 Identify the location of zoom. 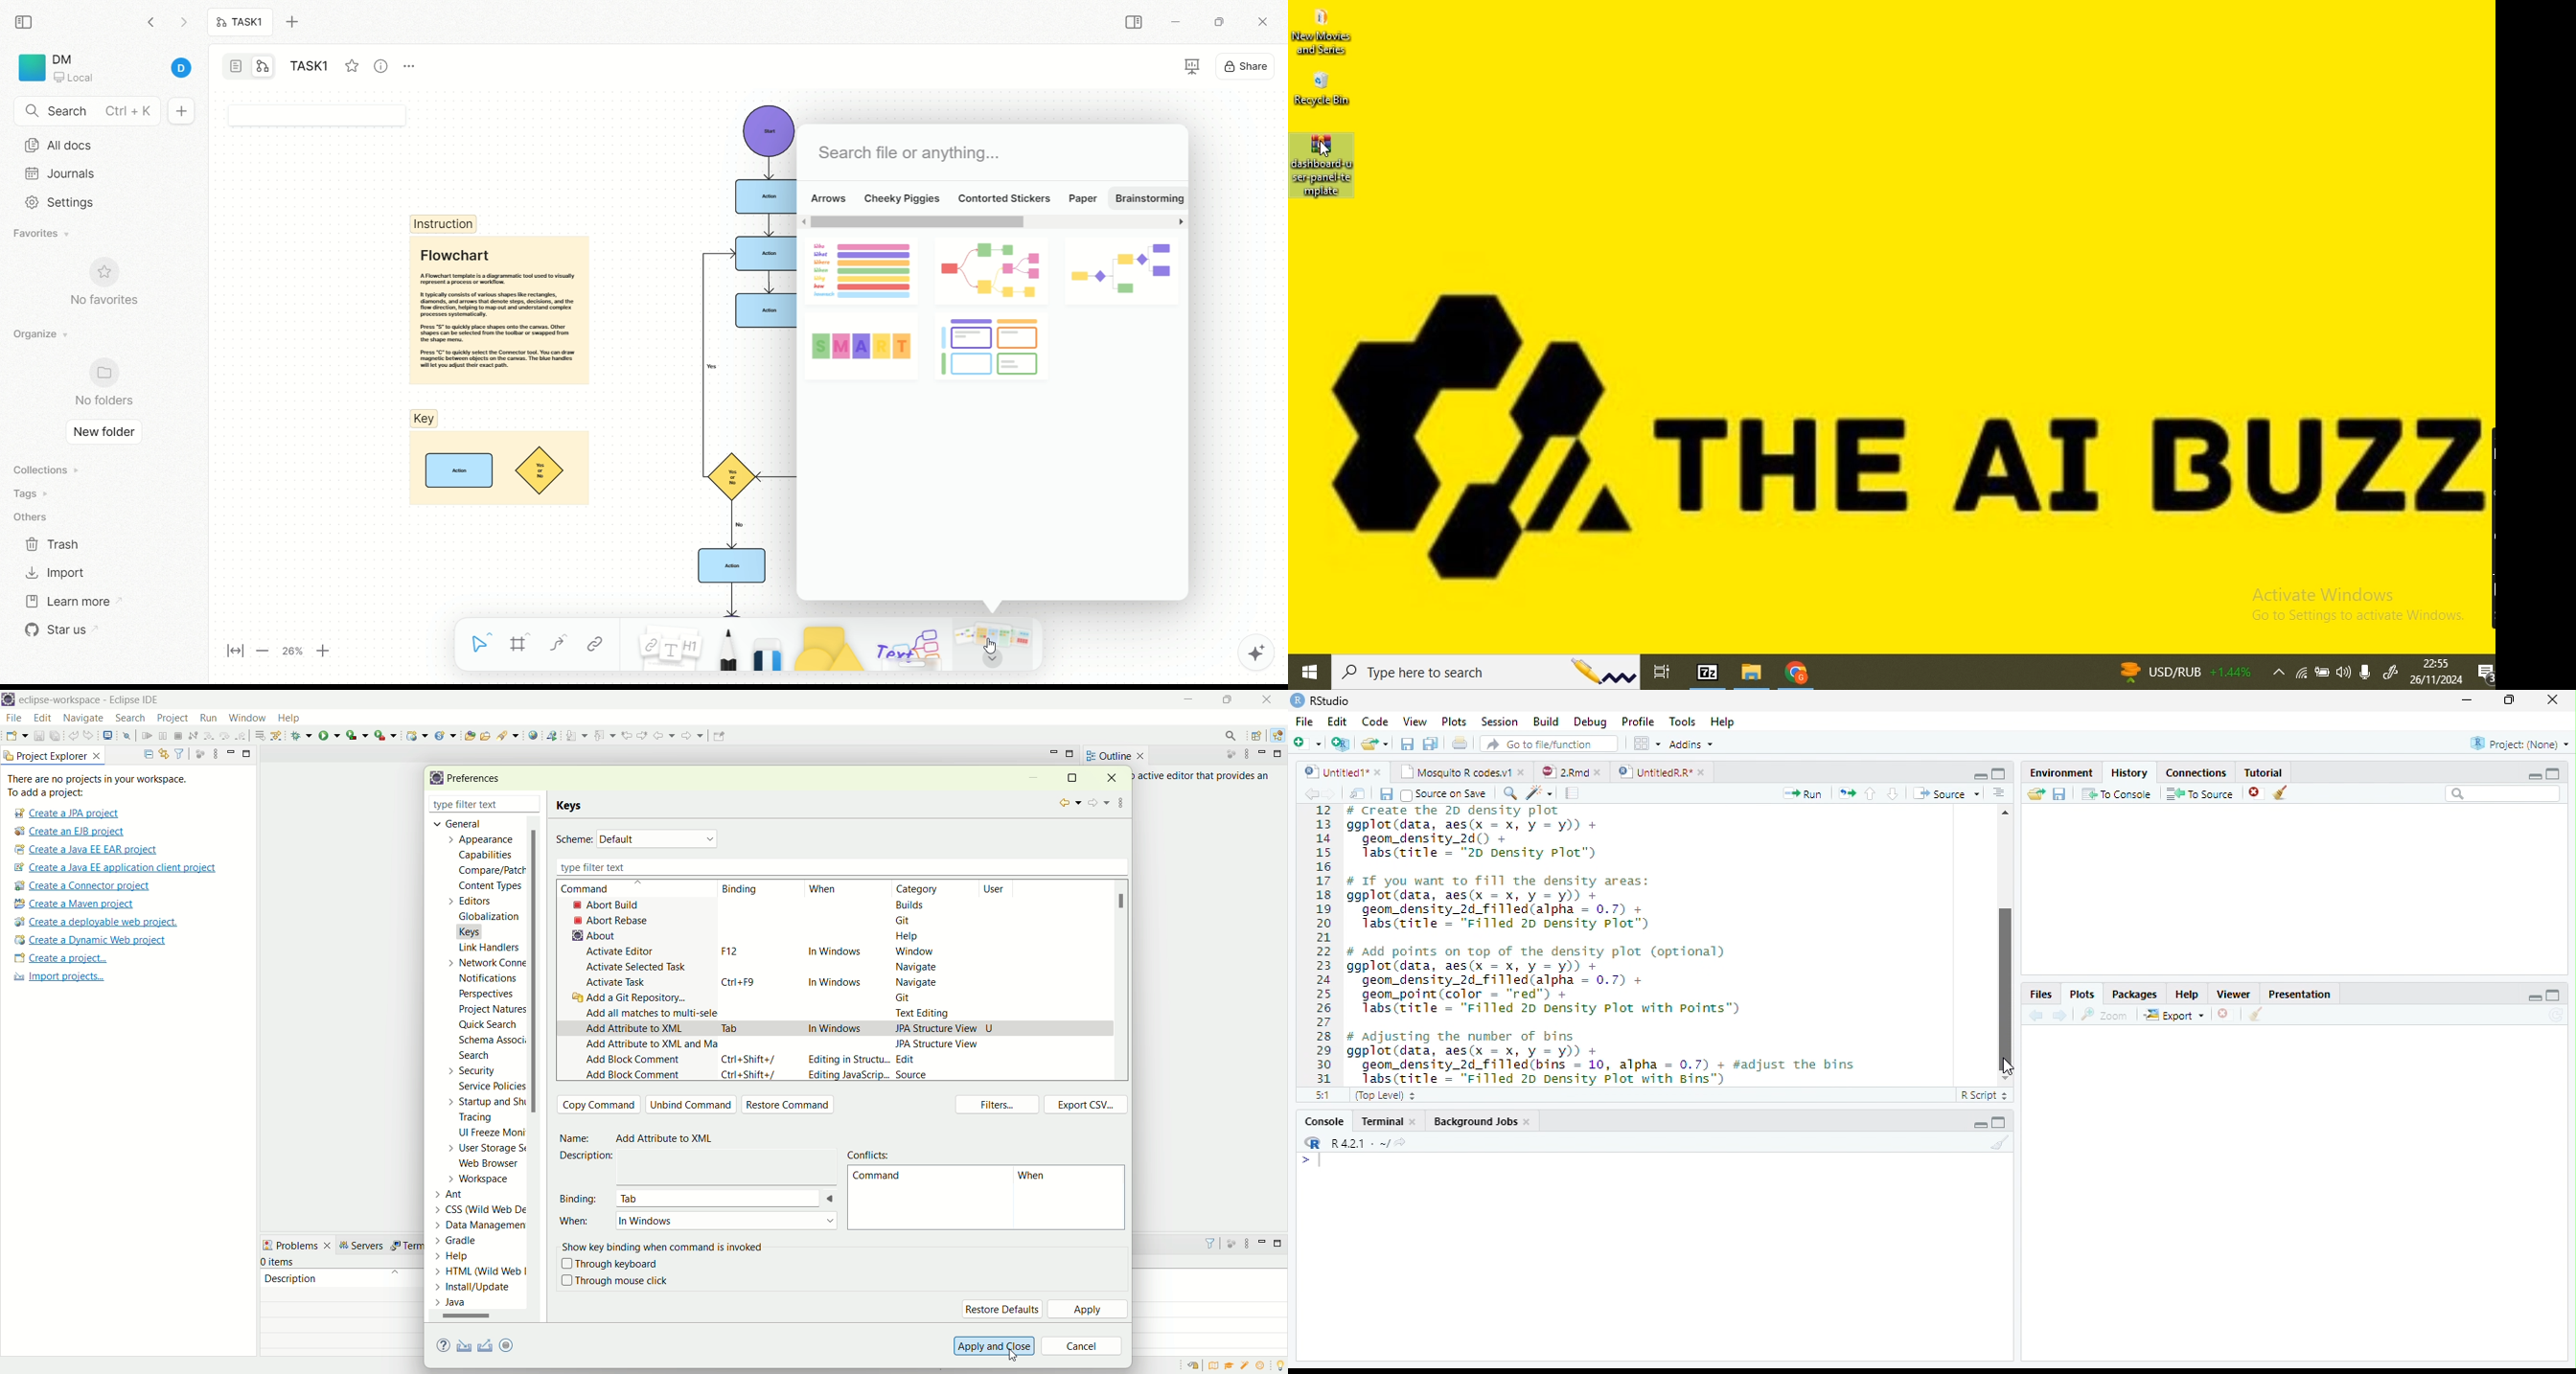
(2107, 1016).